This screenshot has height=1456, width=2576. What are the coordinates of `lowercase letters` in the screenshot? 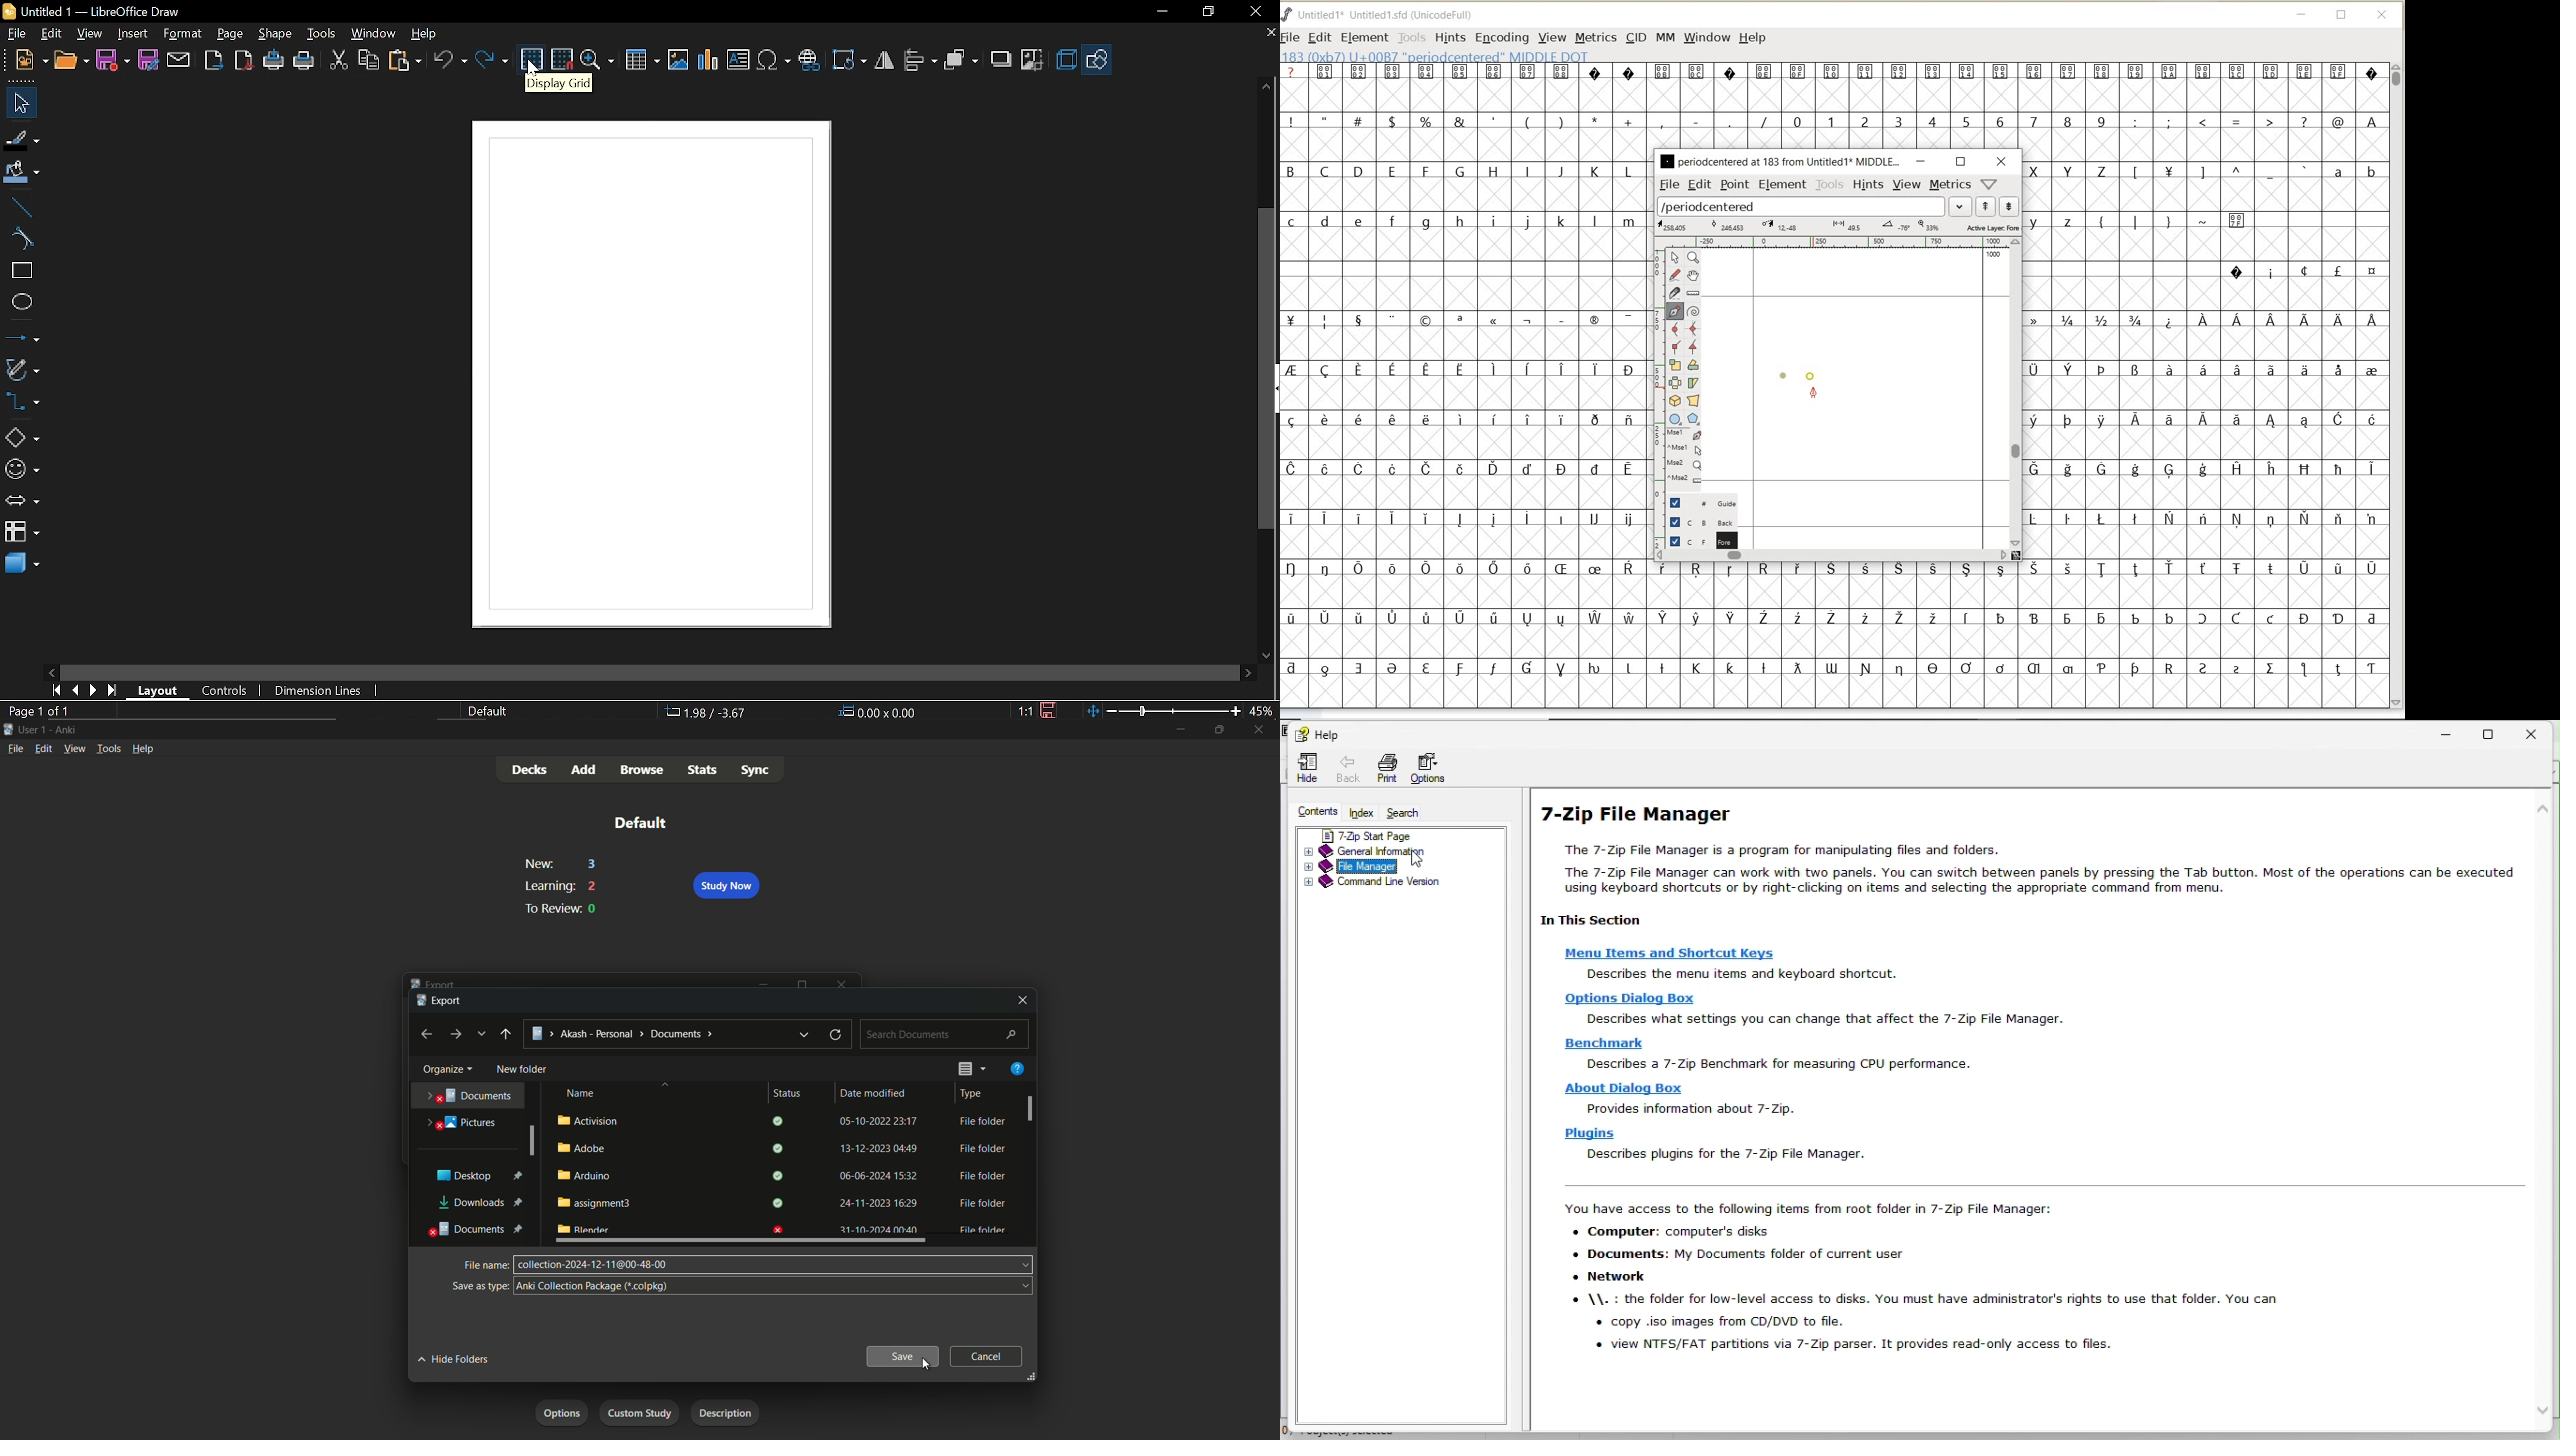 It's located at (1463, 222).